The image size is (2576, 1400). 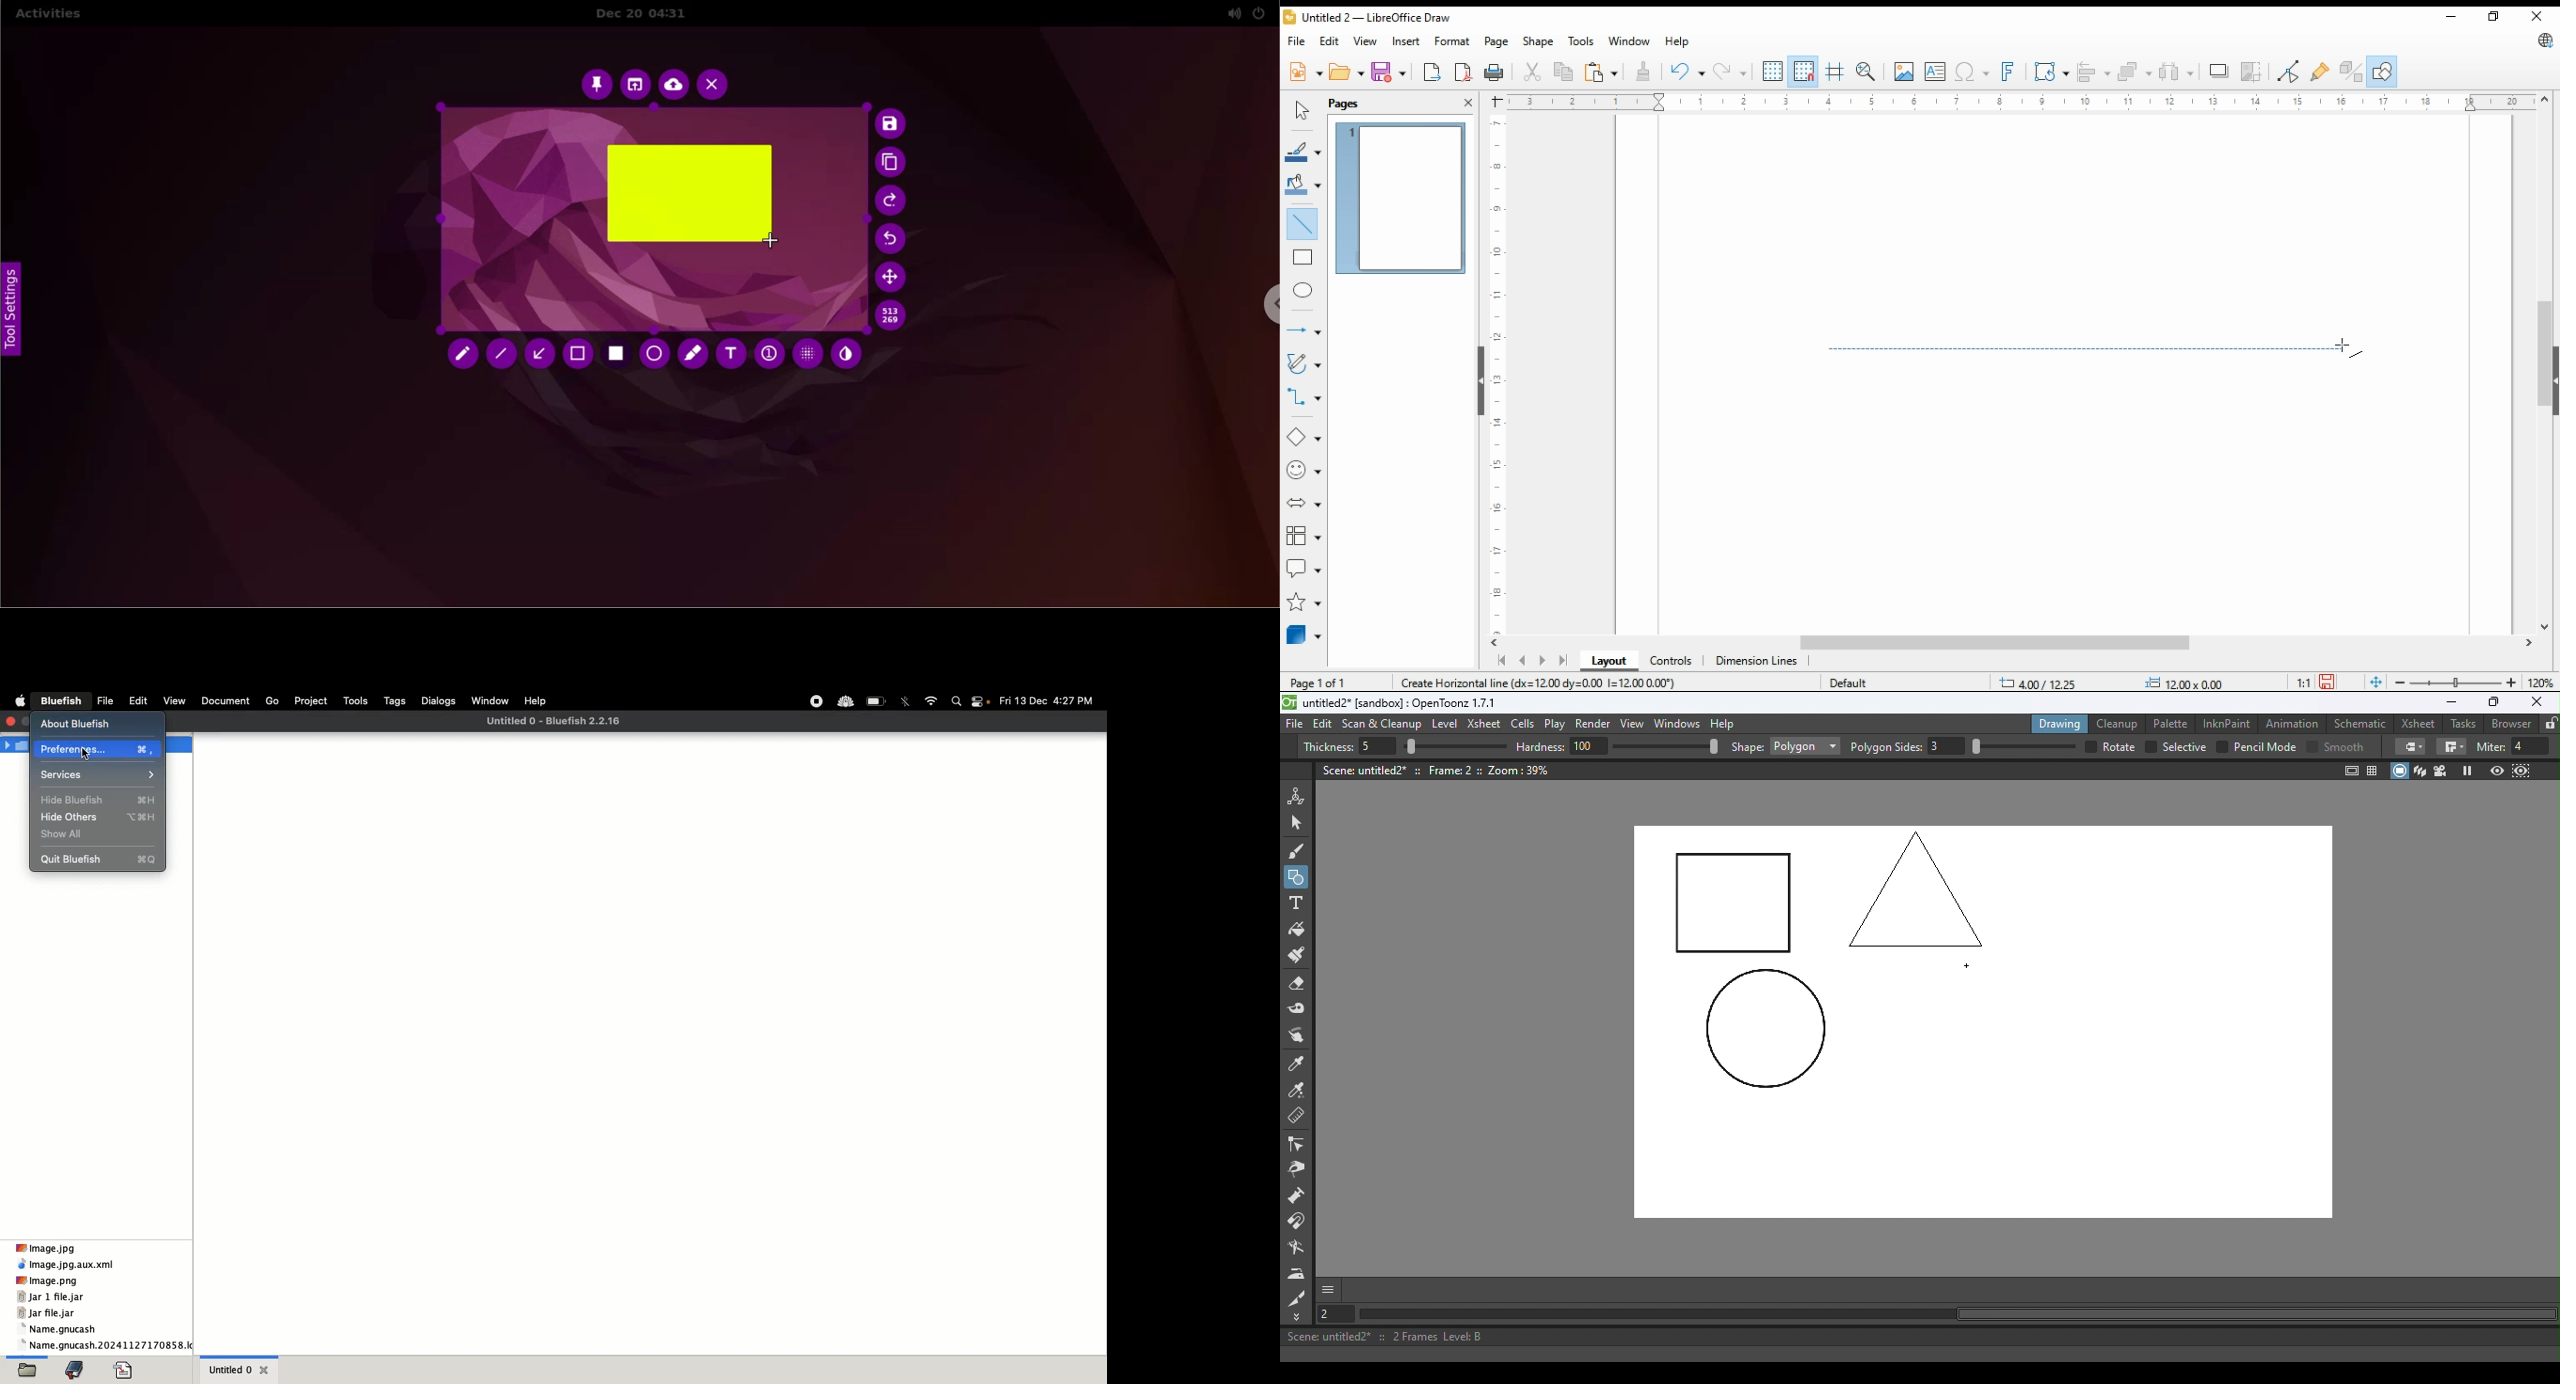 I want to click on inverter tool, so click(x=847, y=353).